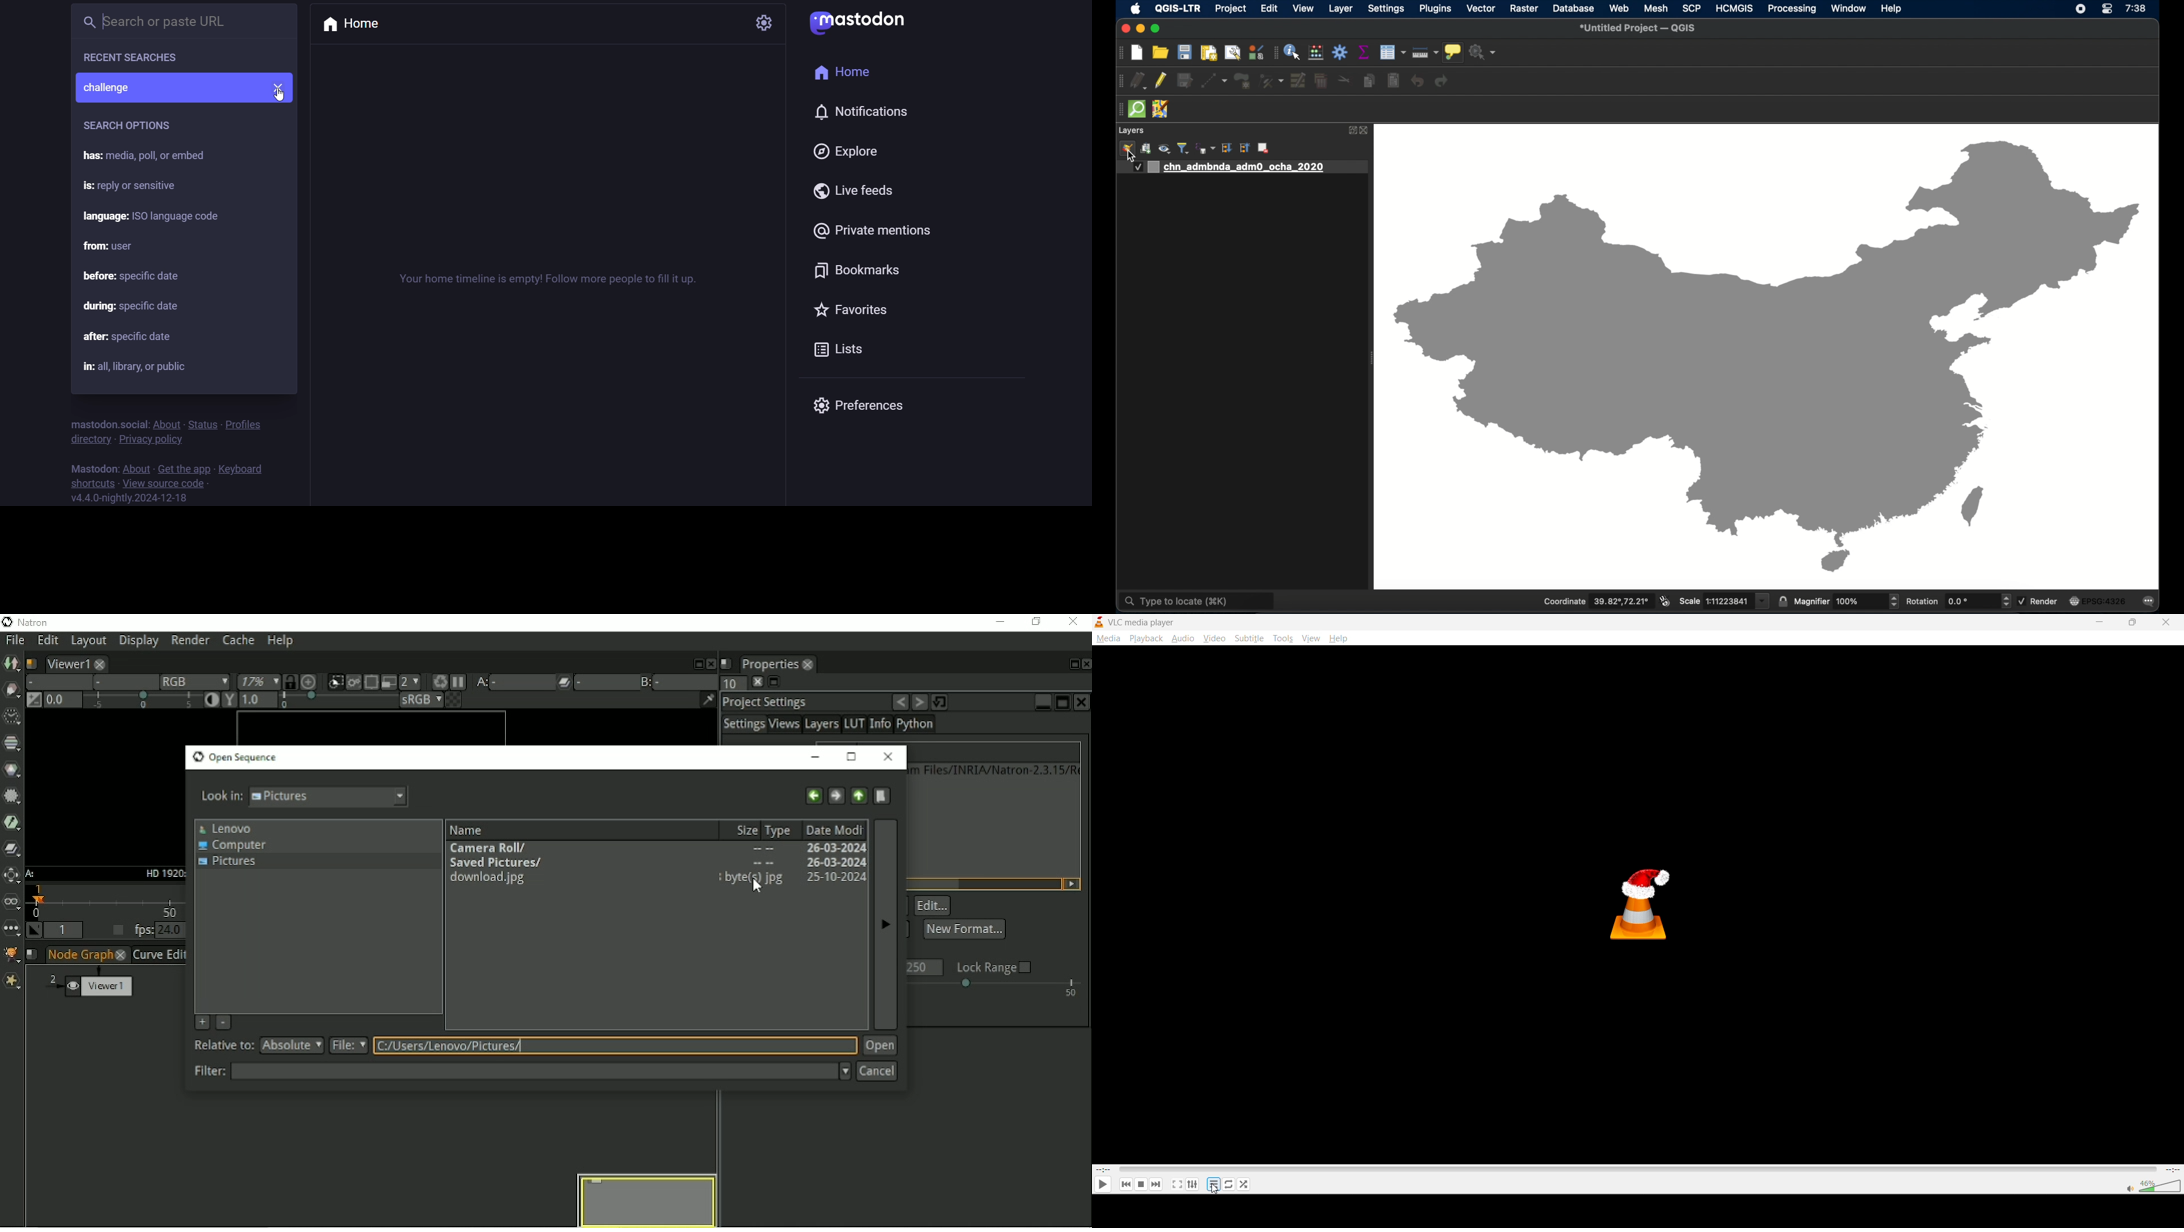  Describe the element at coordinates (1126, 1184) in the screenshot. I see `previous` at that location.